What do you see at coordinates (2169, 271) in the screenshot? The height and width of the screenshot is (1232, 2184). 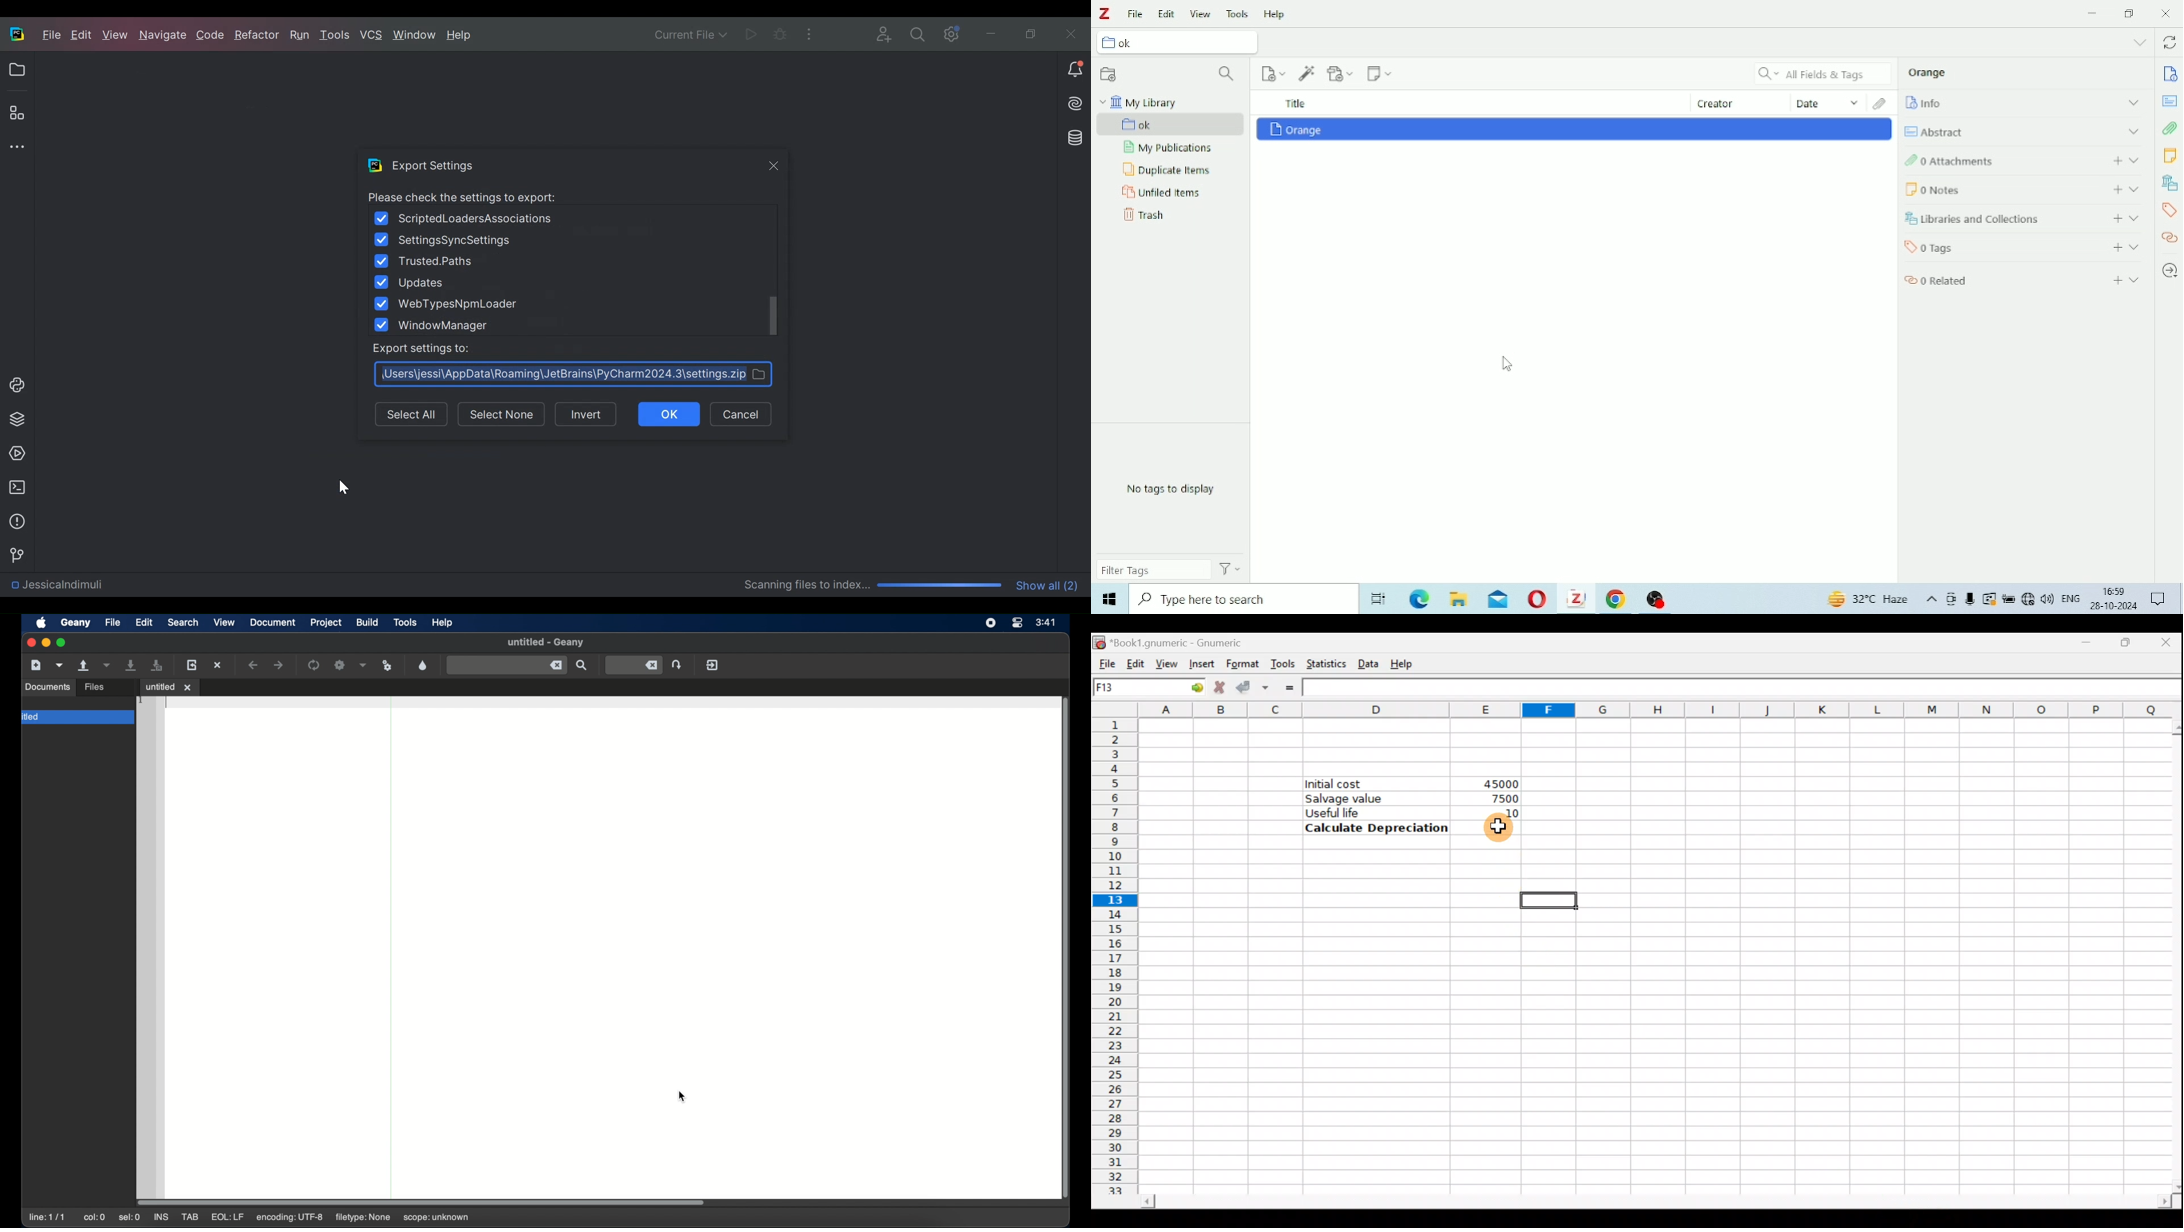 I see `Locate` at bounding box center [2169, 271].